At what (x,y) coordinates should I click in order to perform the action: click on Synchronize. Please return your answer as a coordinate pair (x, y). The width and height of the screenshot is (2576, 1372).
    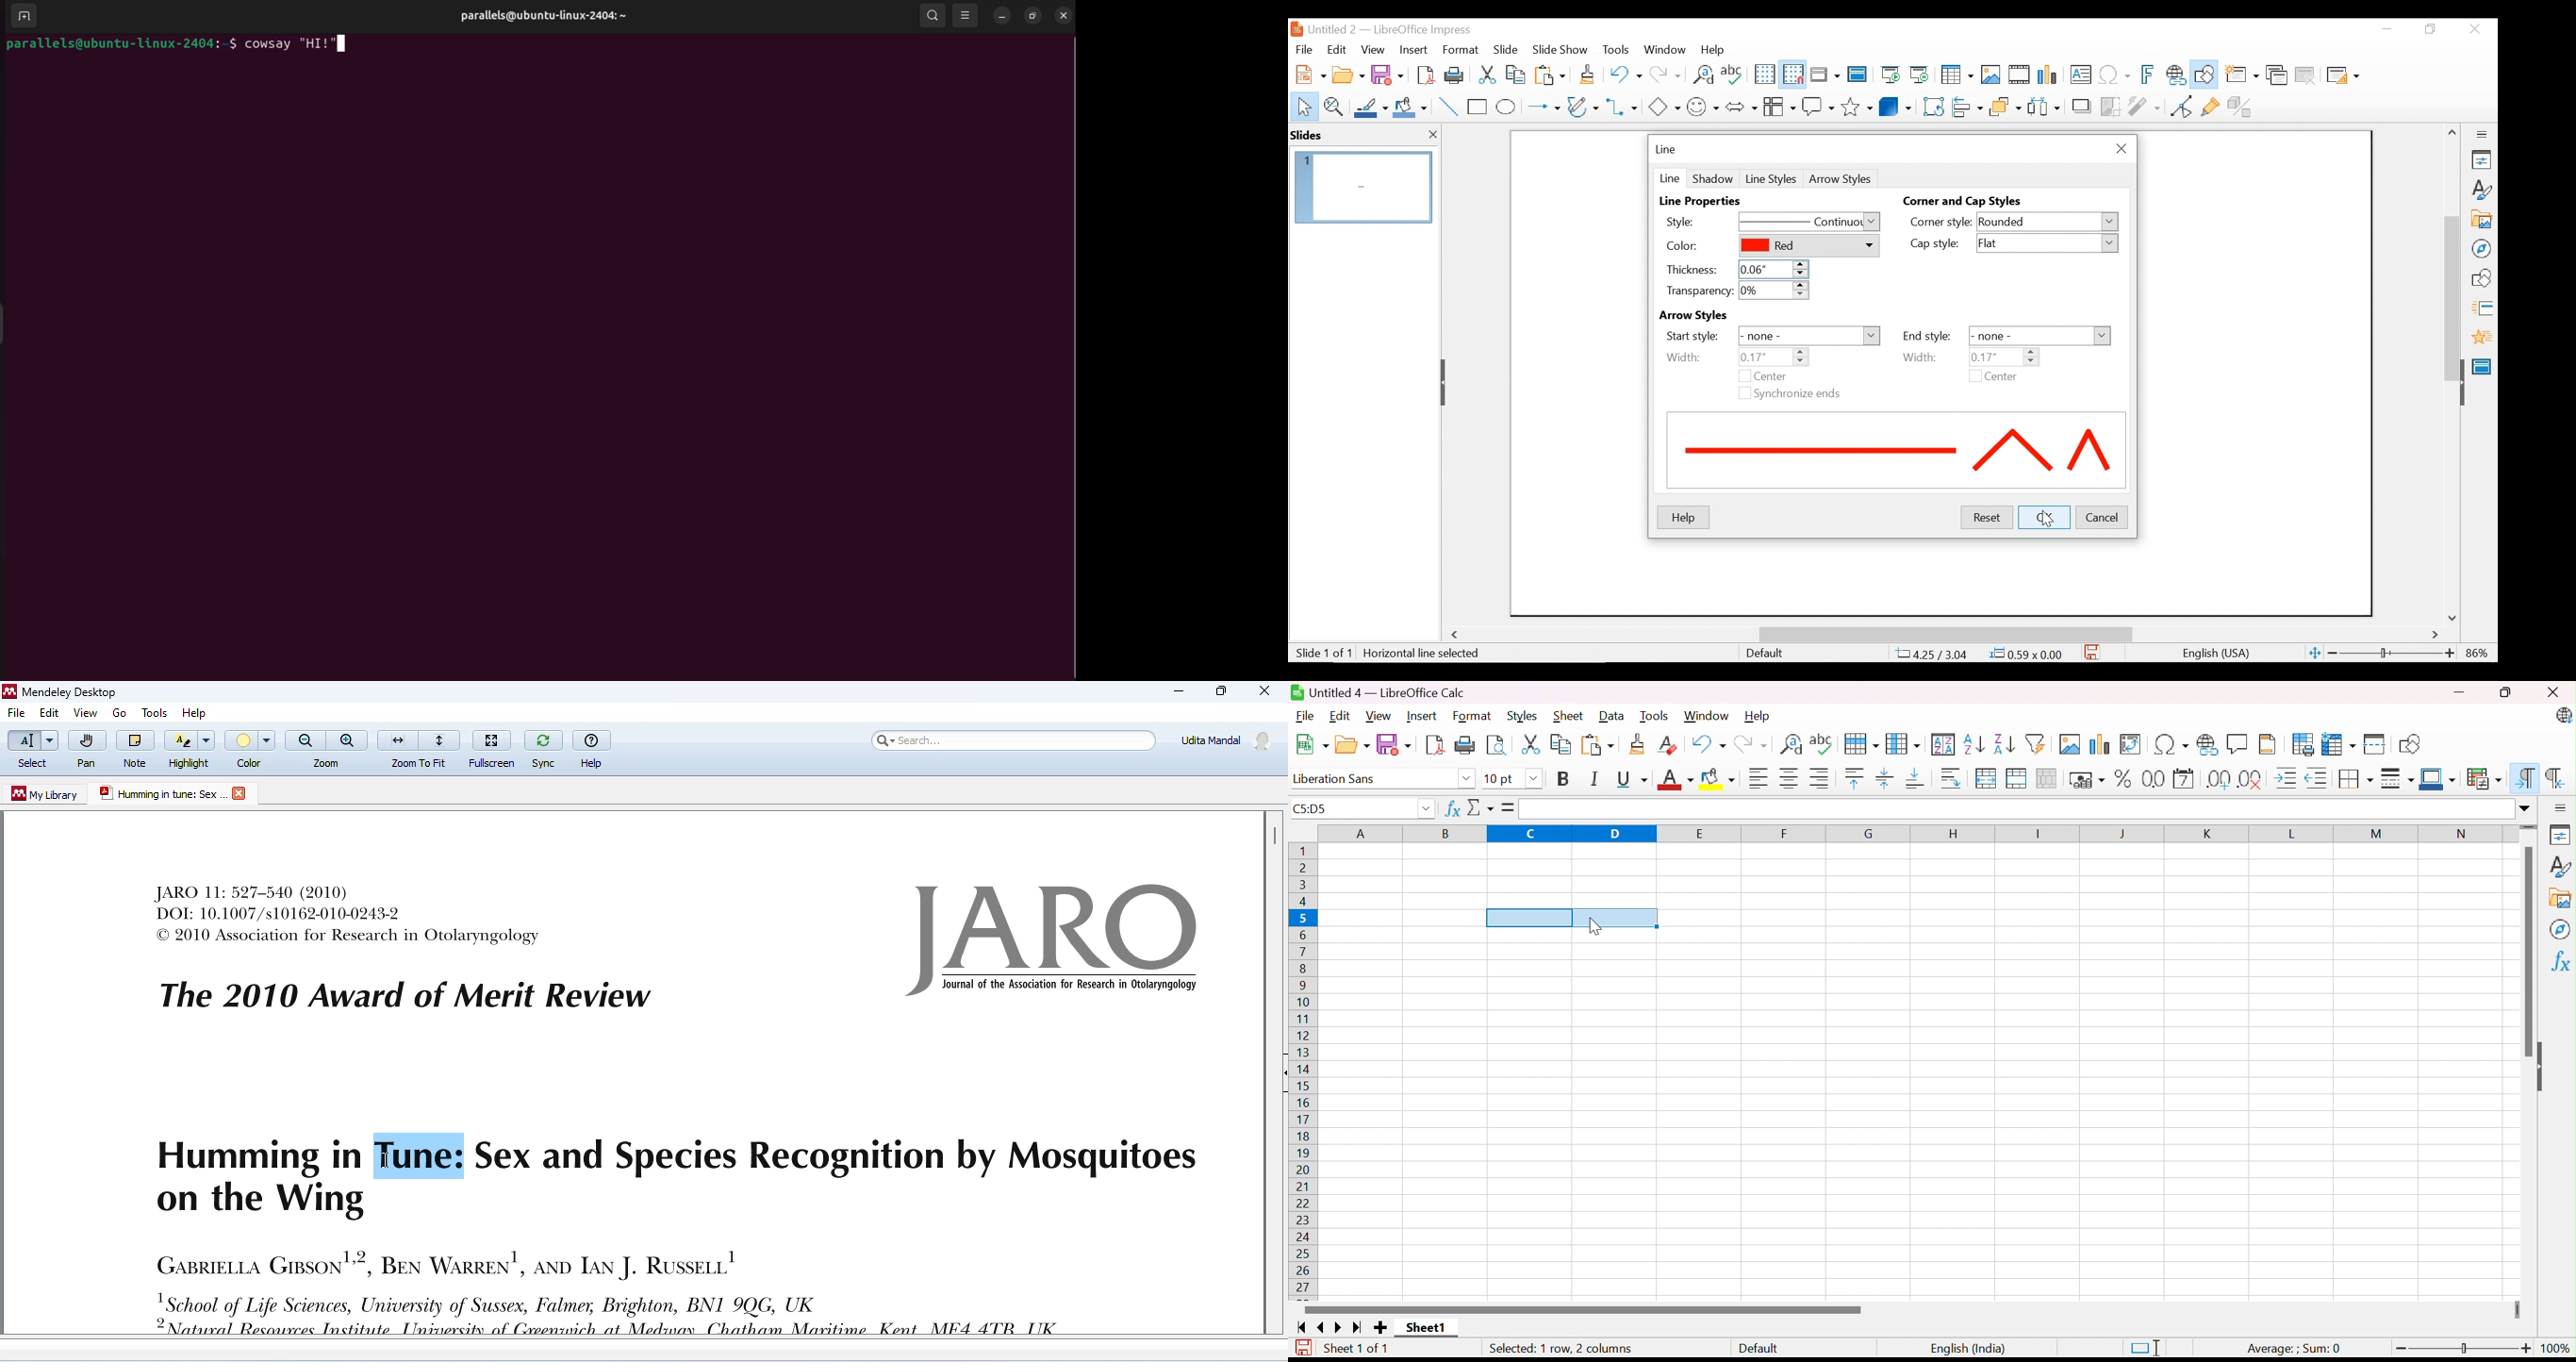
    Looking at the image, I should click on (1799, 394).